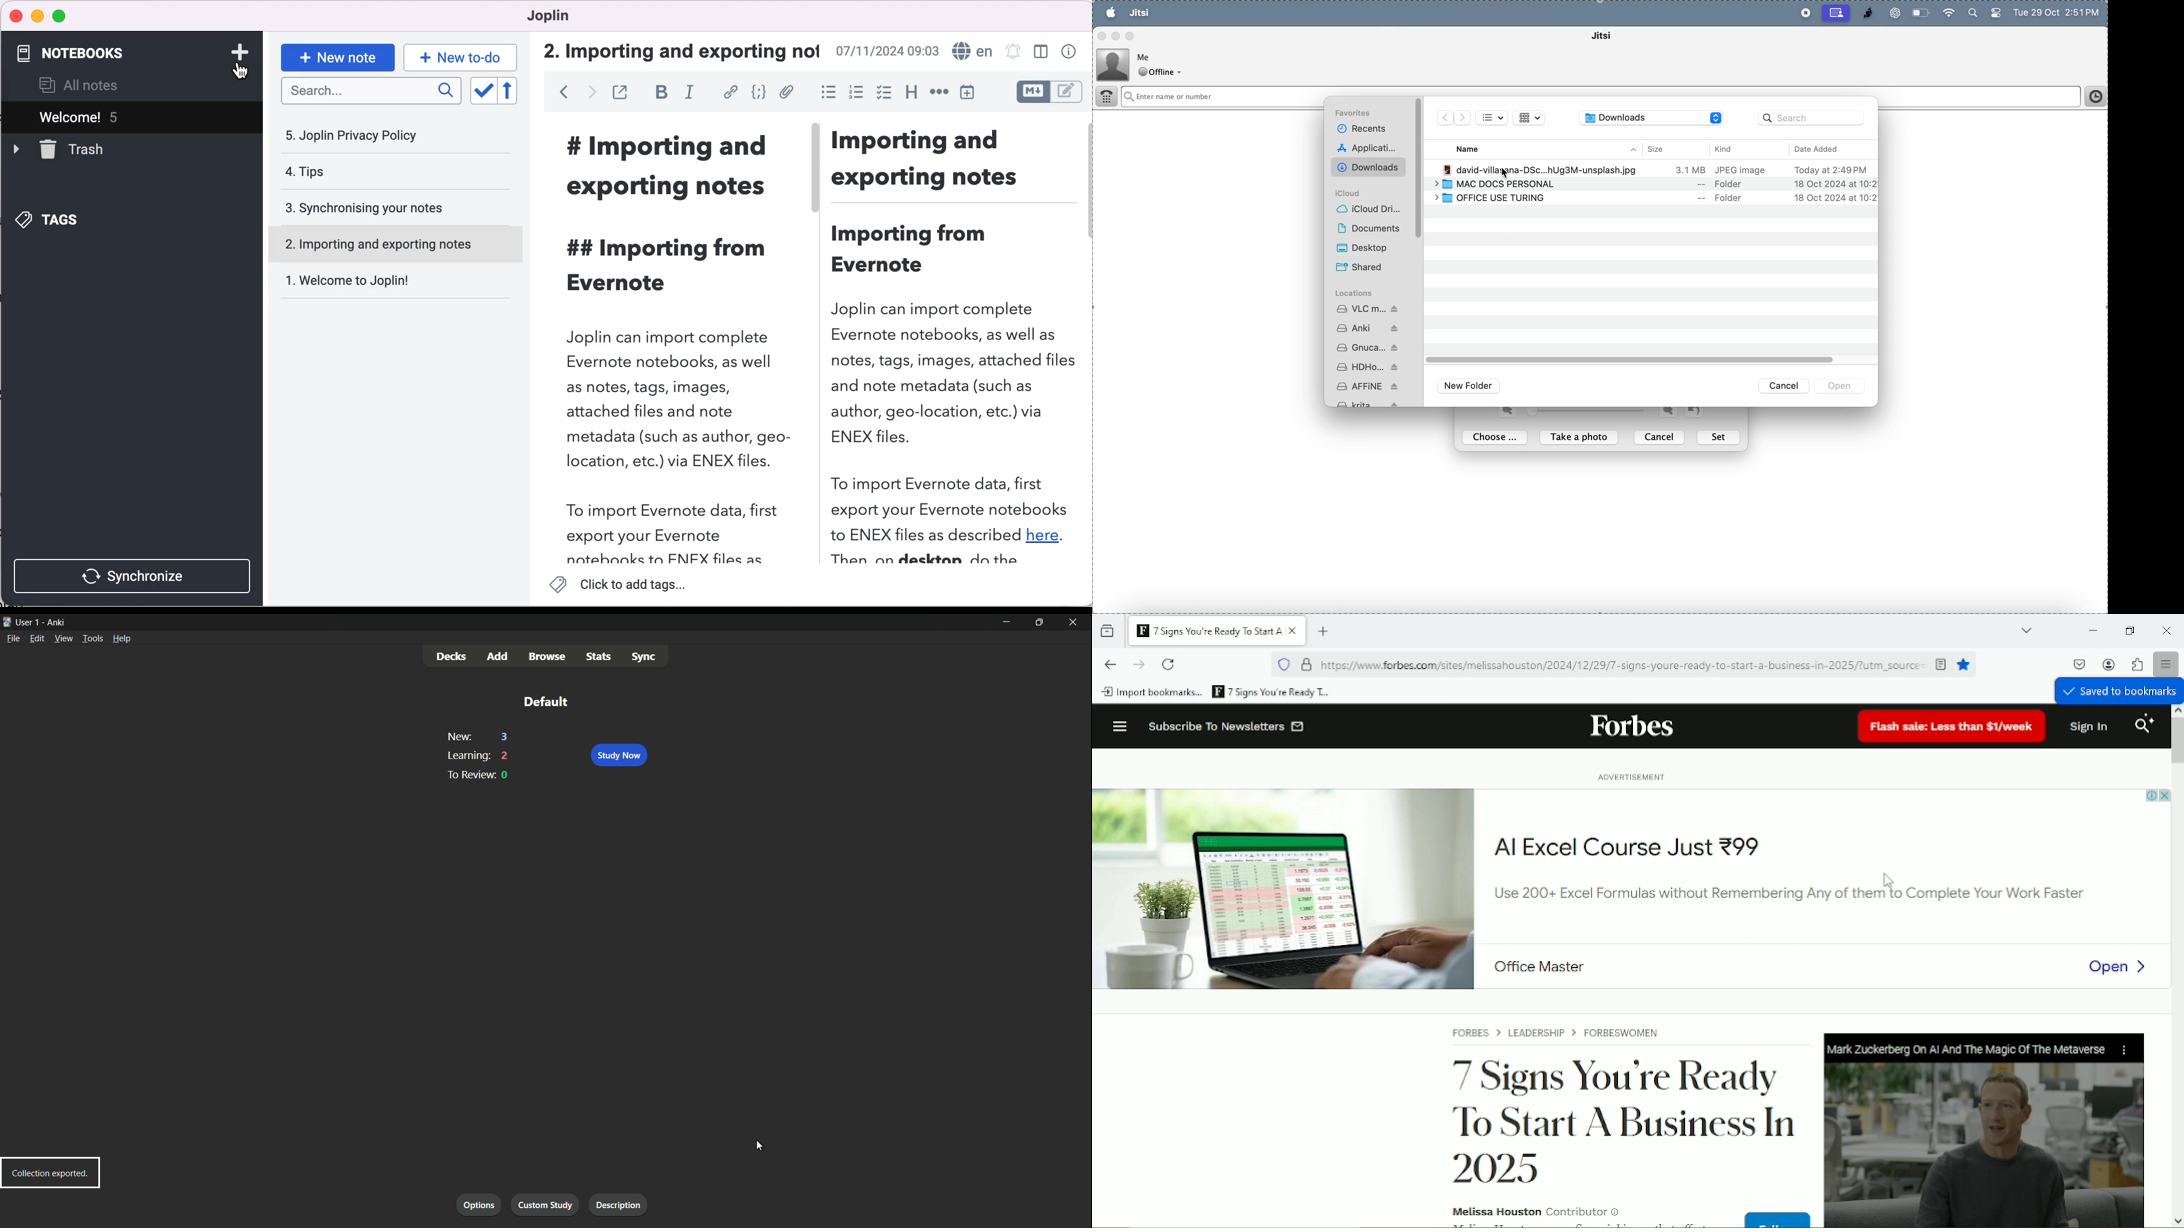 The image size is (2184, 1232). Describe the element at coordinates (338, 57) in the screenshot. I see `new note` at that location.